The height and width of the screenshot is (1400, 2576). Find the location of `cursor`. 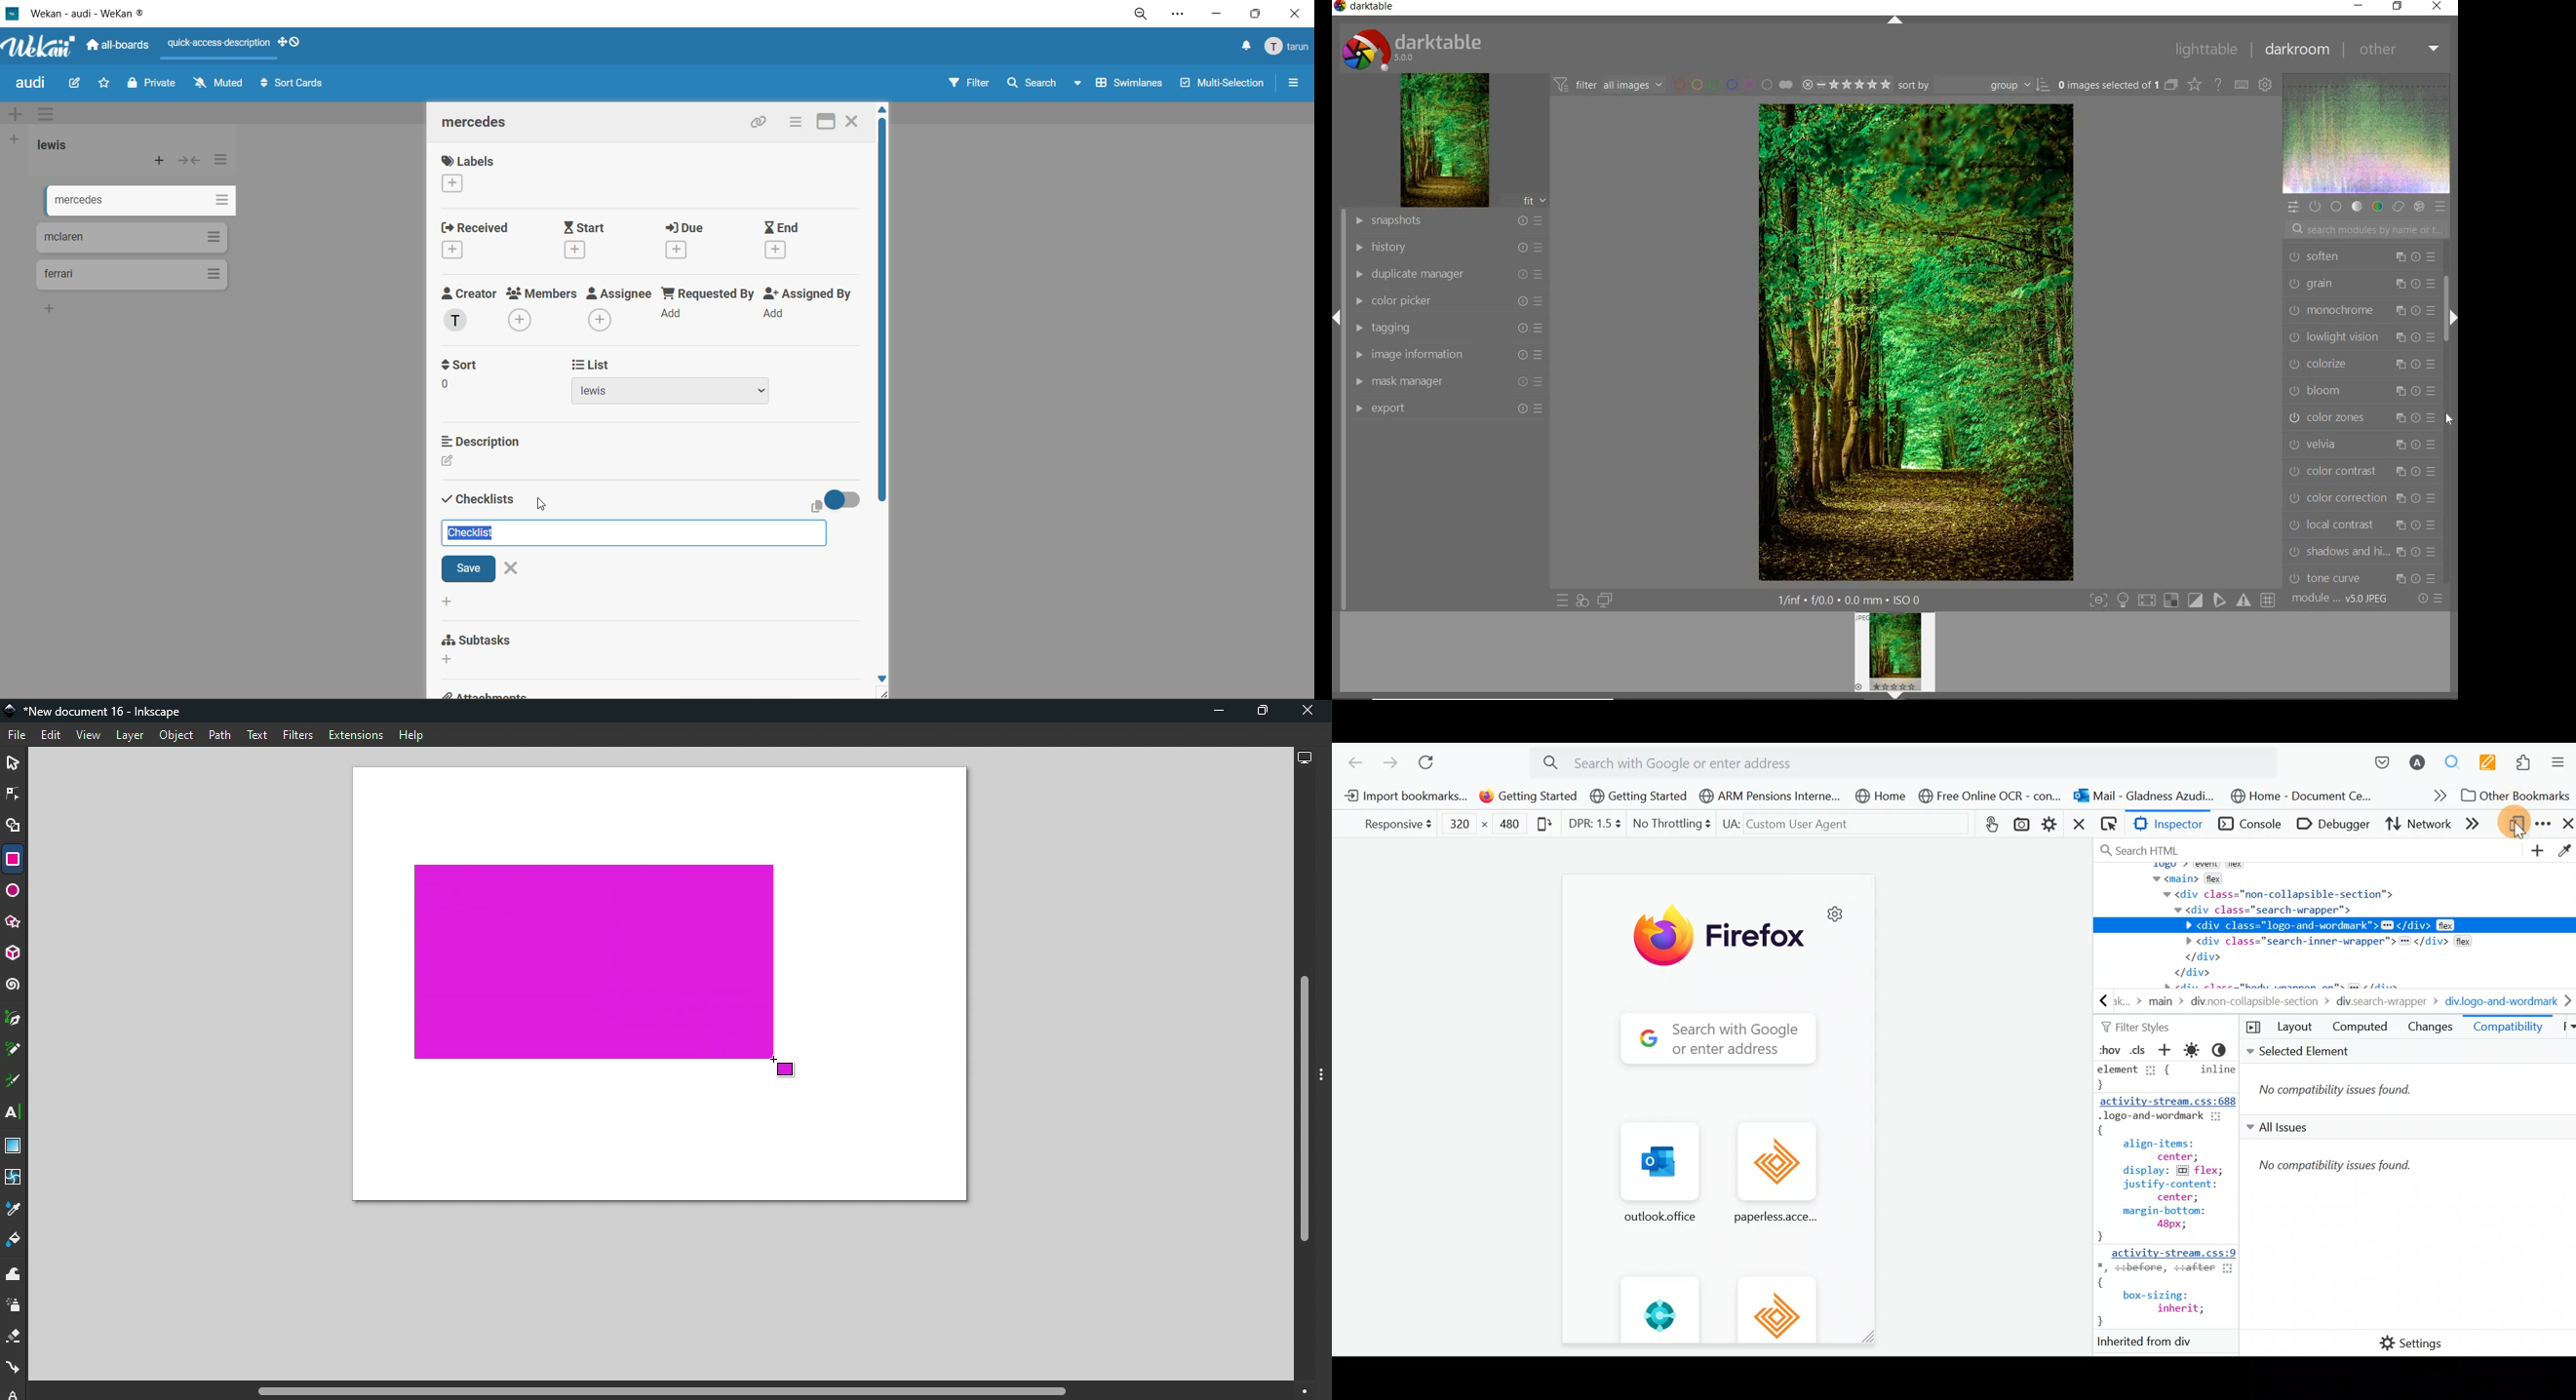

cursor is located at coordinates (542, 505).